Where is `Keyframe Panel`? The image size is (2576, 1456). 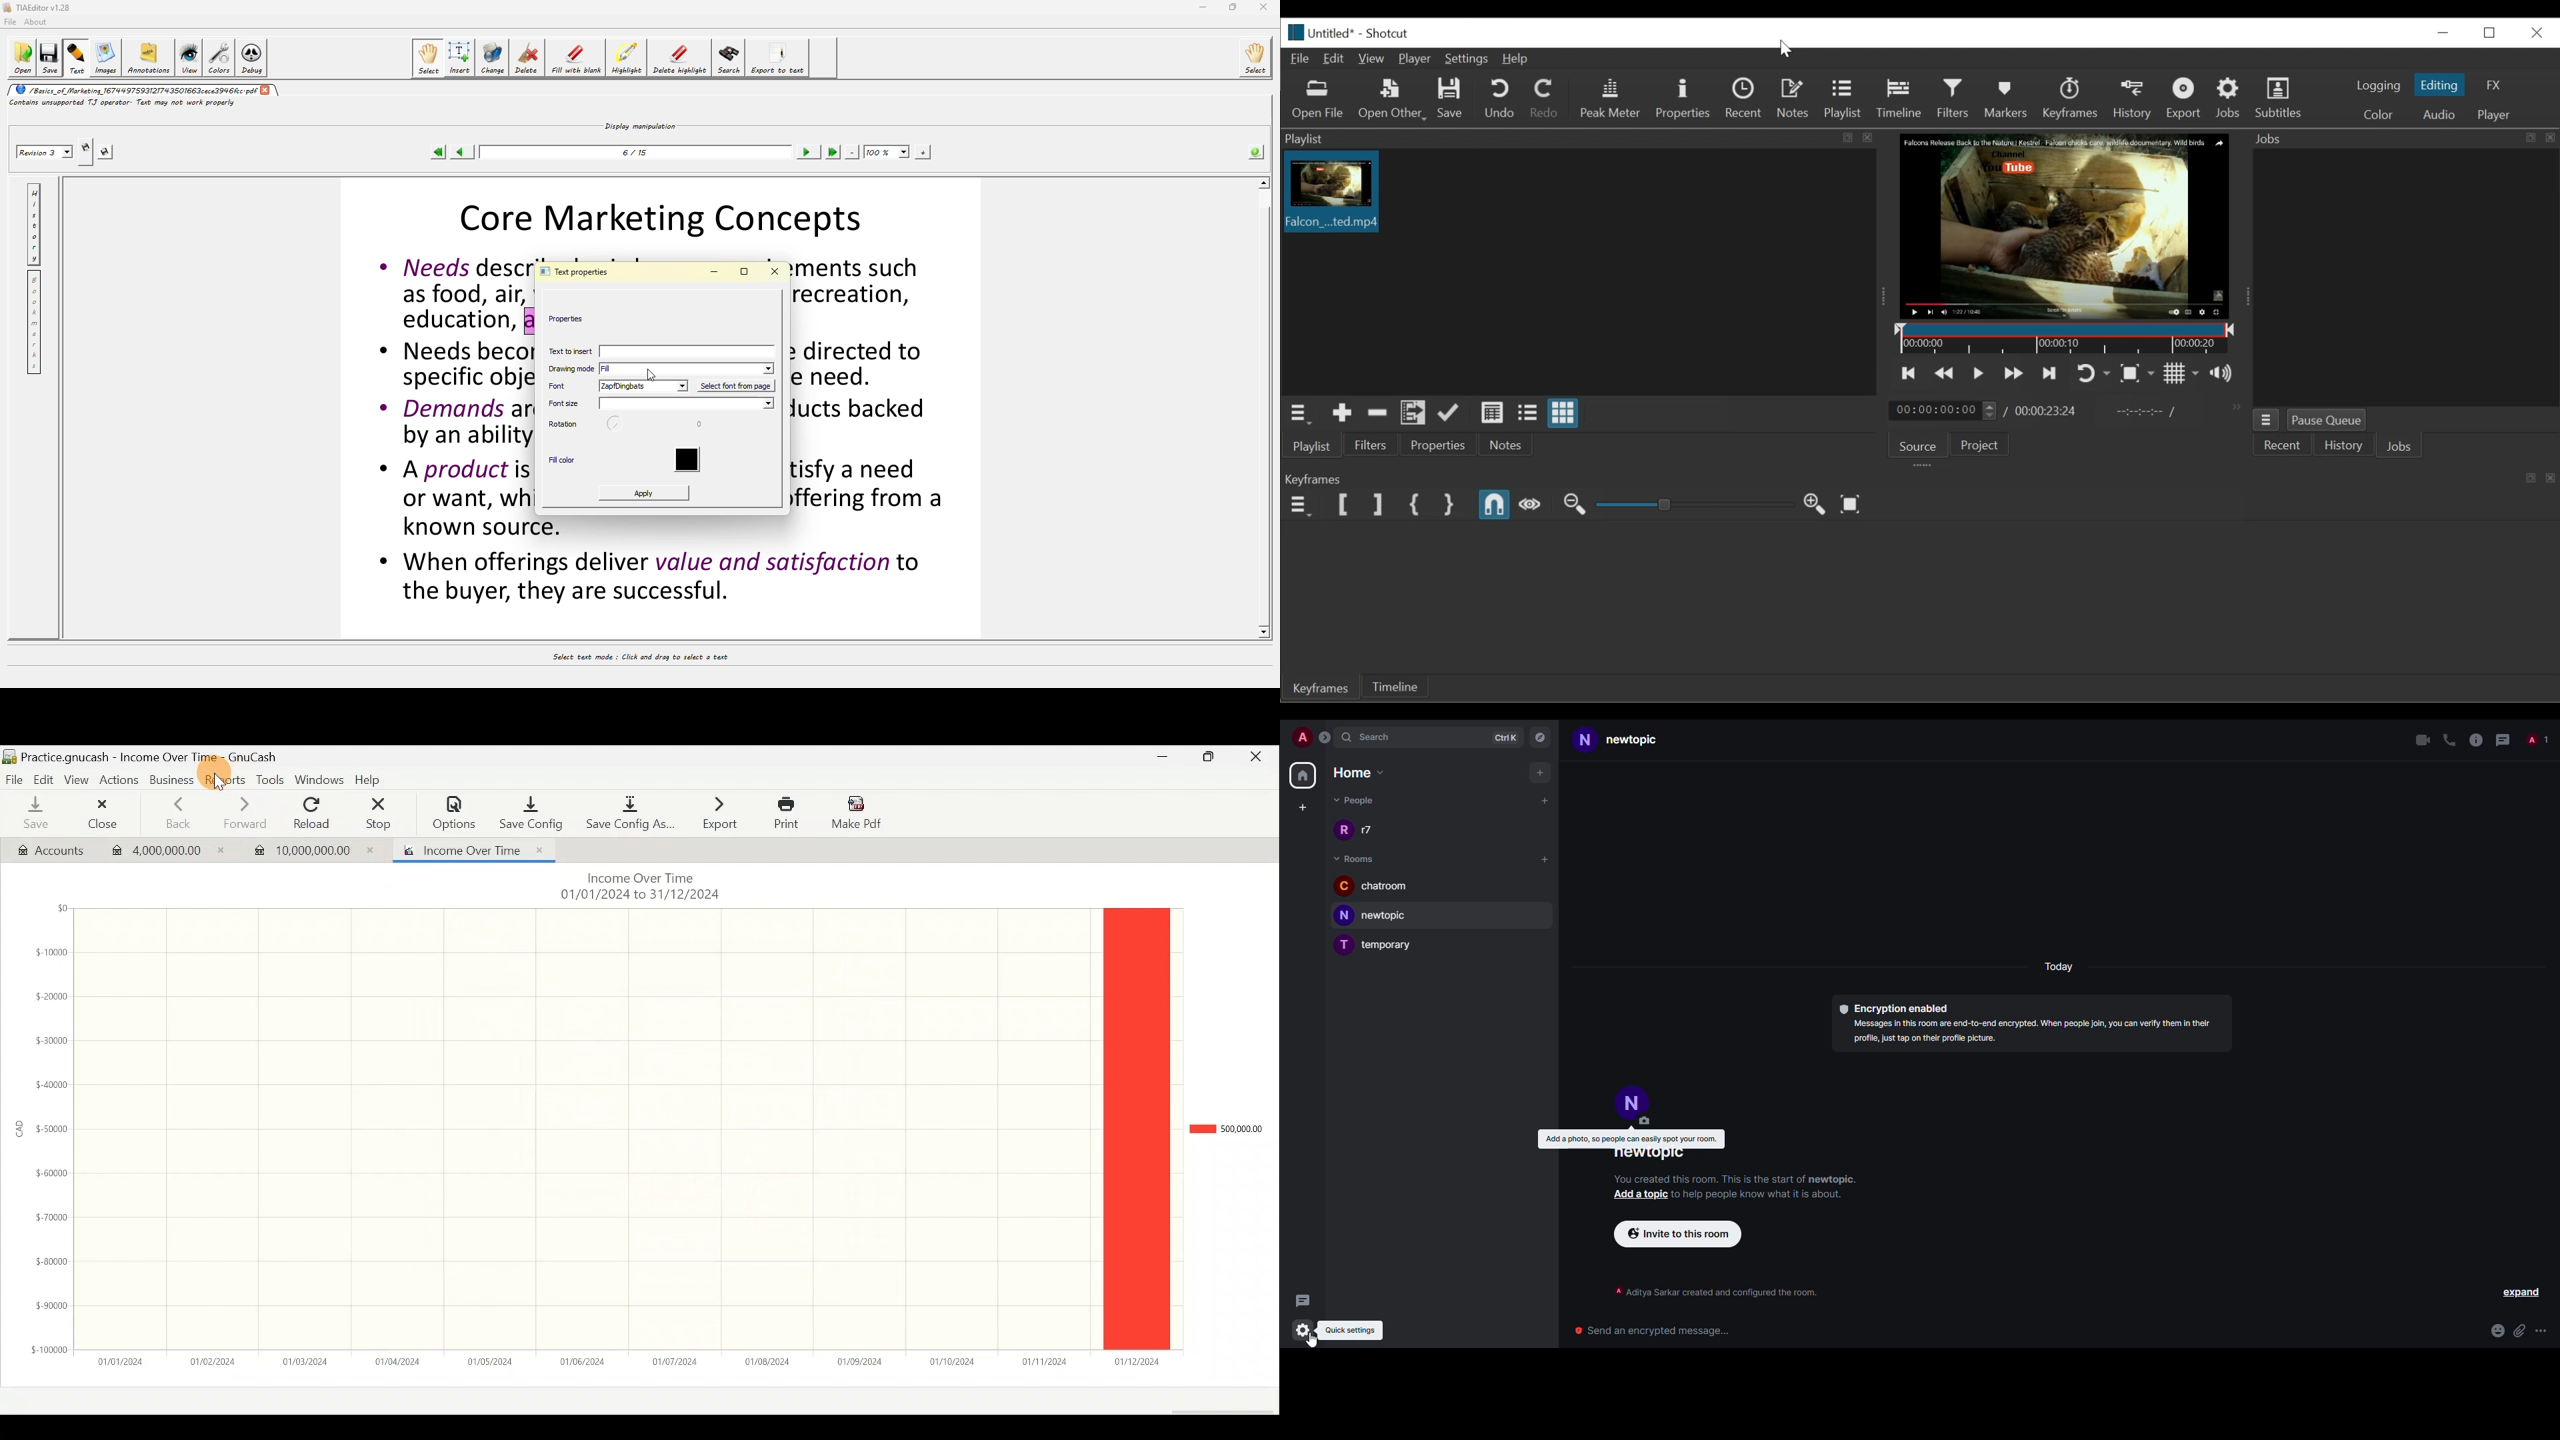
Keyframe Panel is located at coordinates (1919, 479).